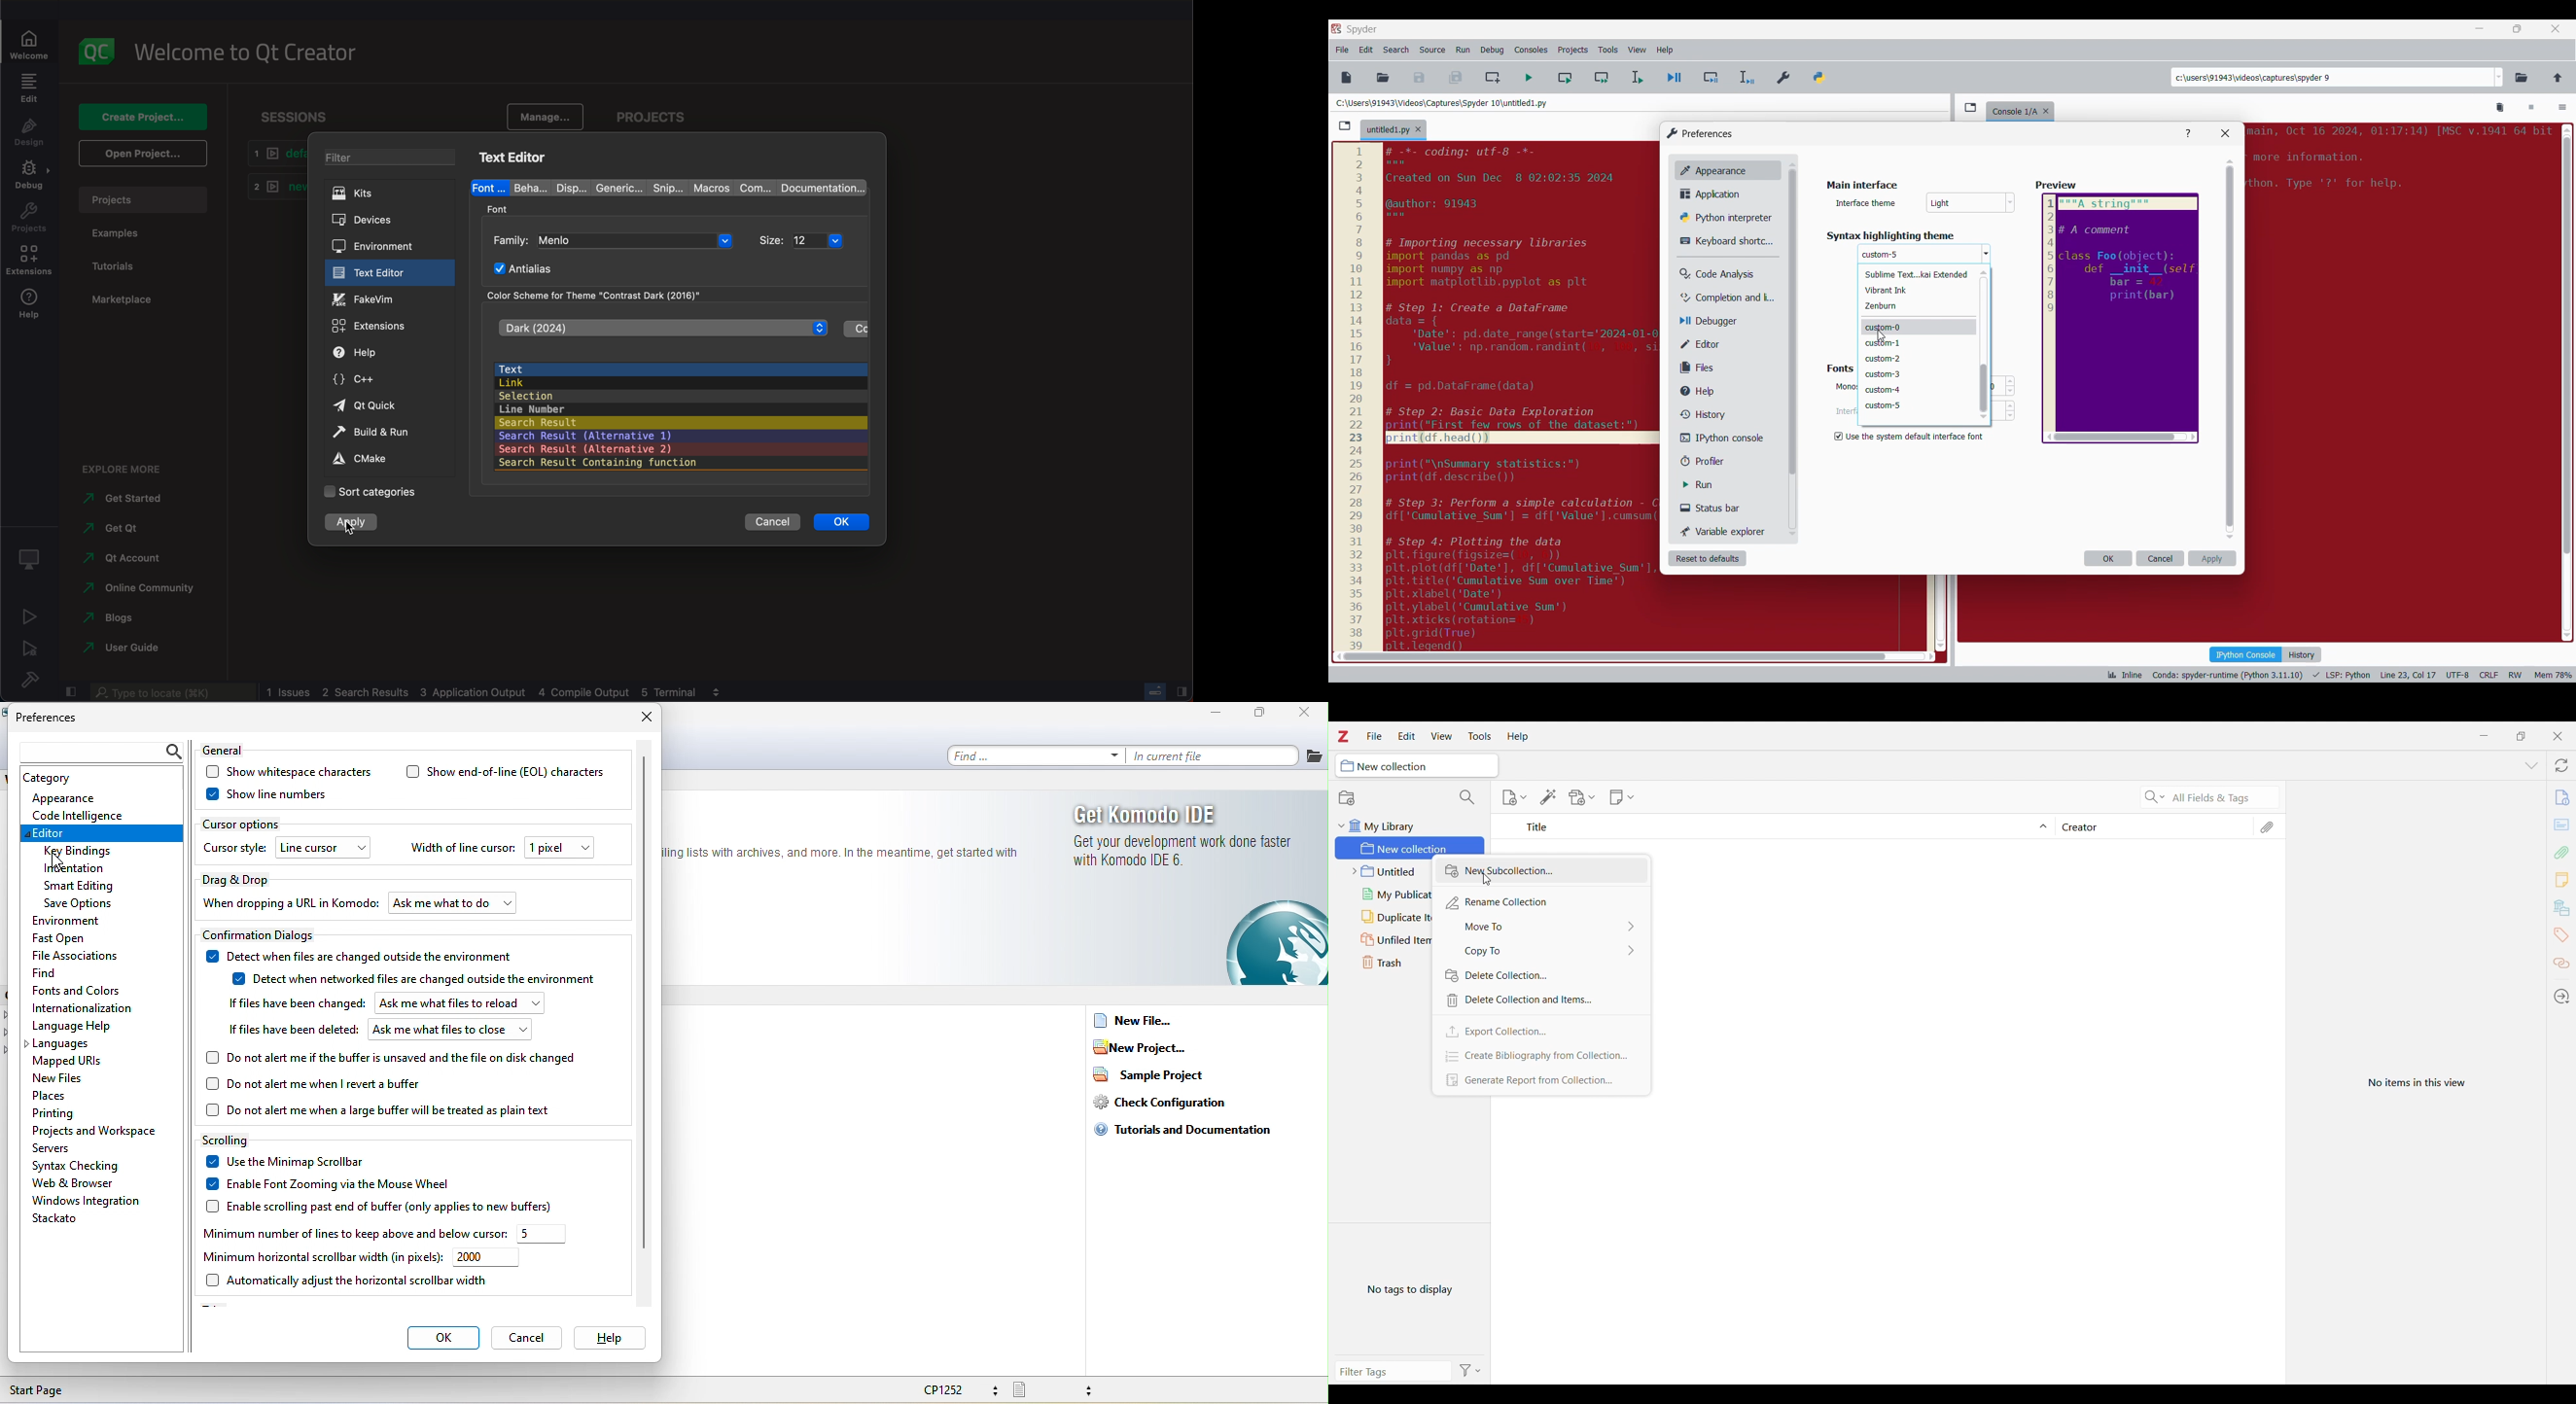 Image resolution: width=2576 pixels, height=1428 pixels. Describe the element at coordinates (126, 559) in the screenshot. I see `account` at that location.